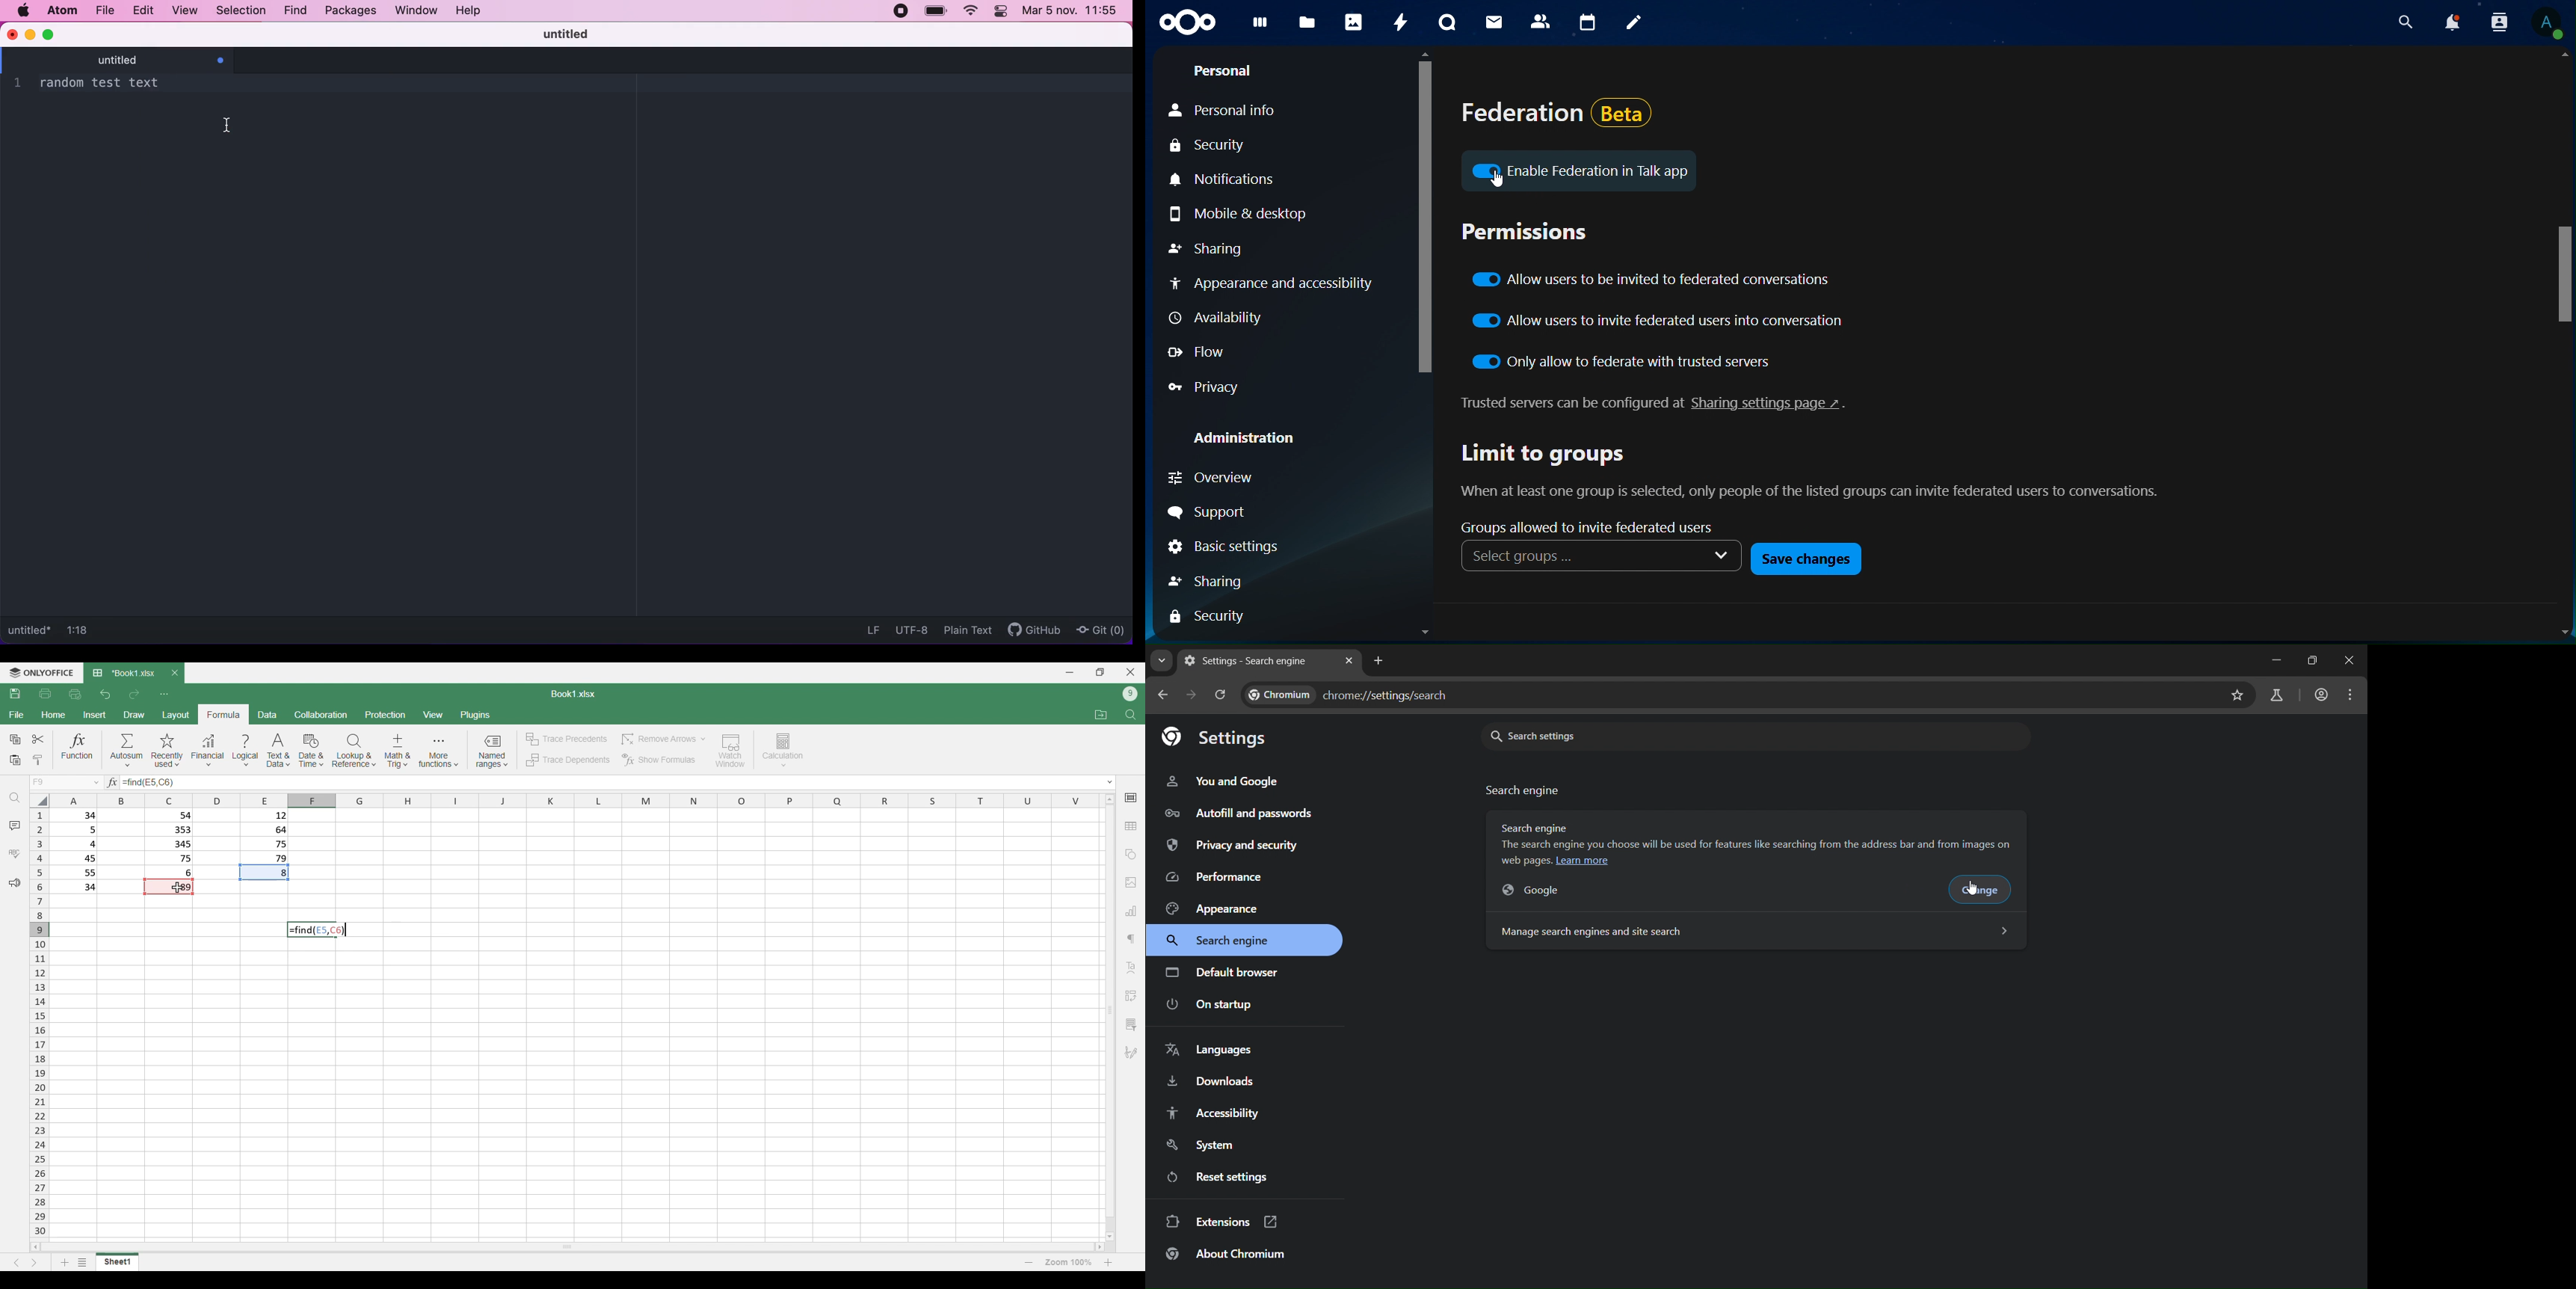  Describe the element at coordinates (1222, 179) in the screenshot. I see `Notifications` at that location.